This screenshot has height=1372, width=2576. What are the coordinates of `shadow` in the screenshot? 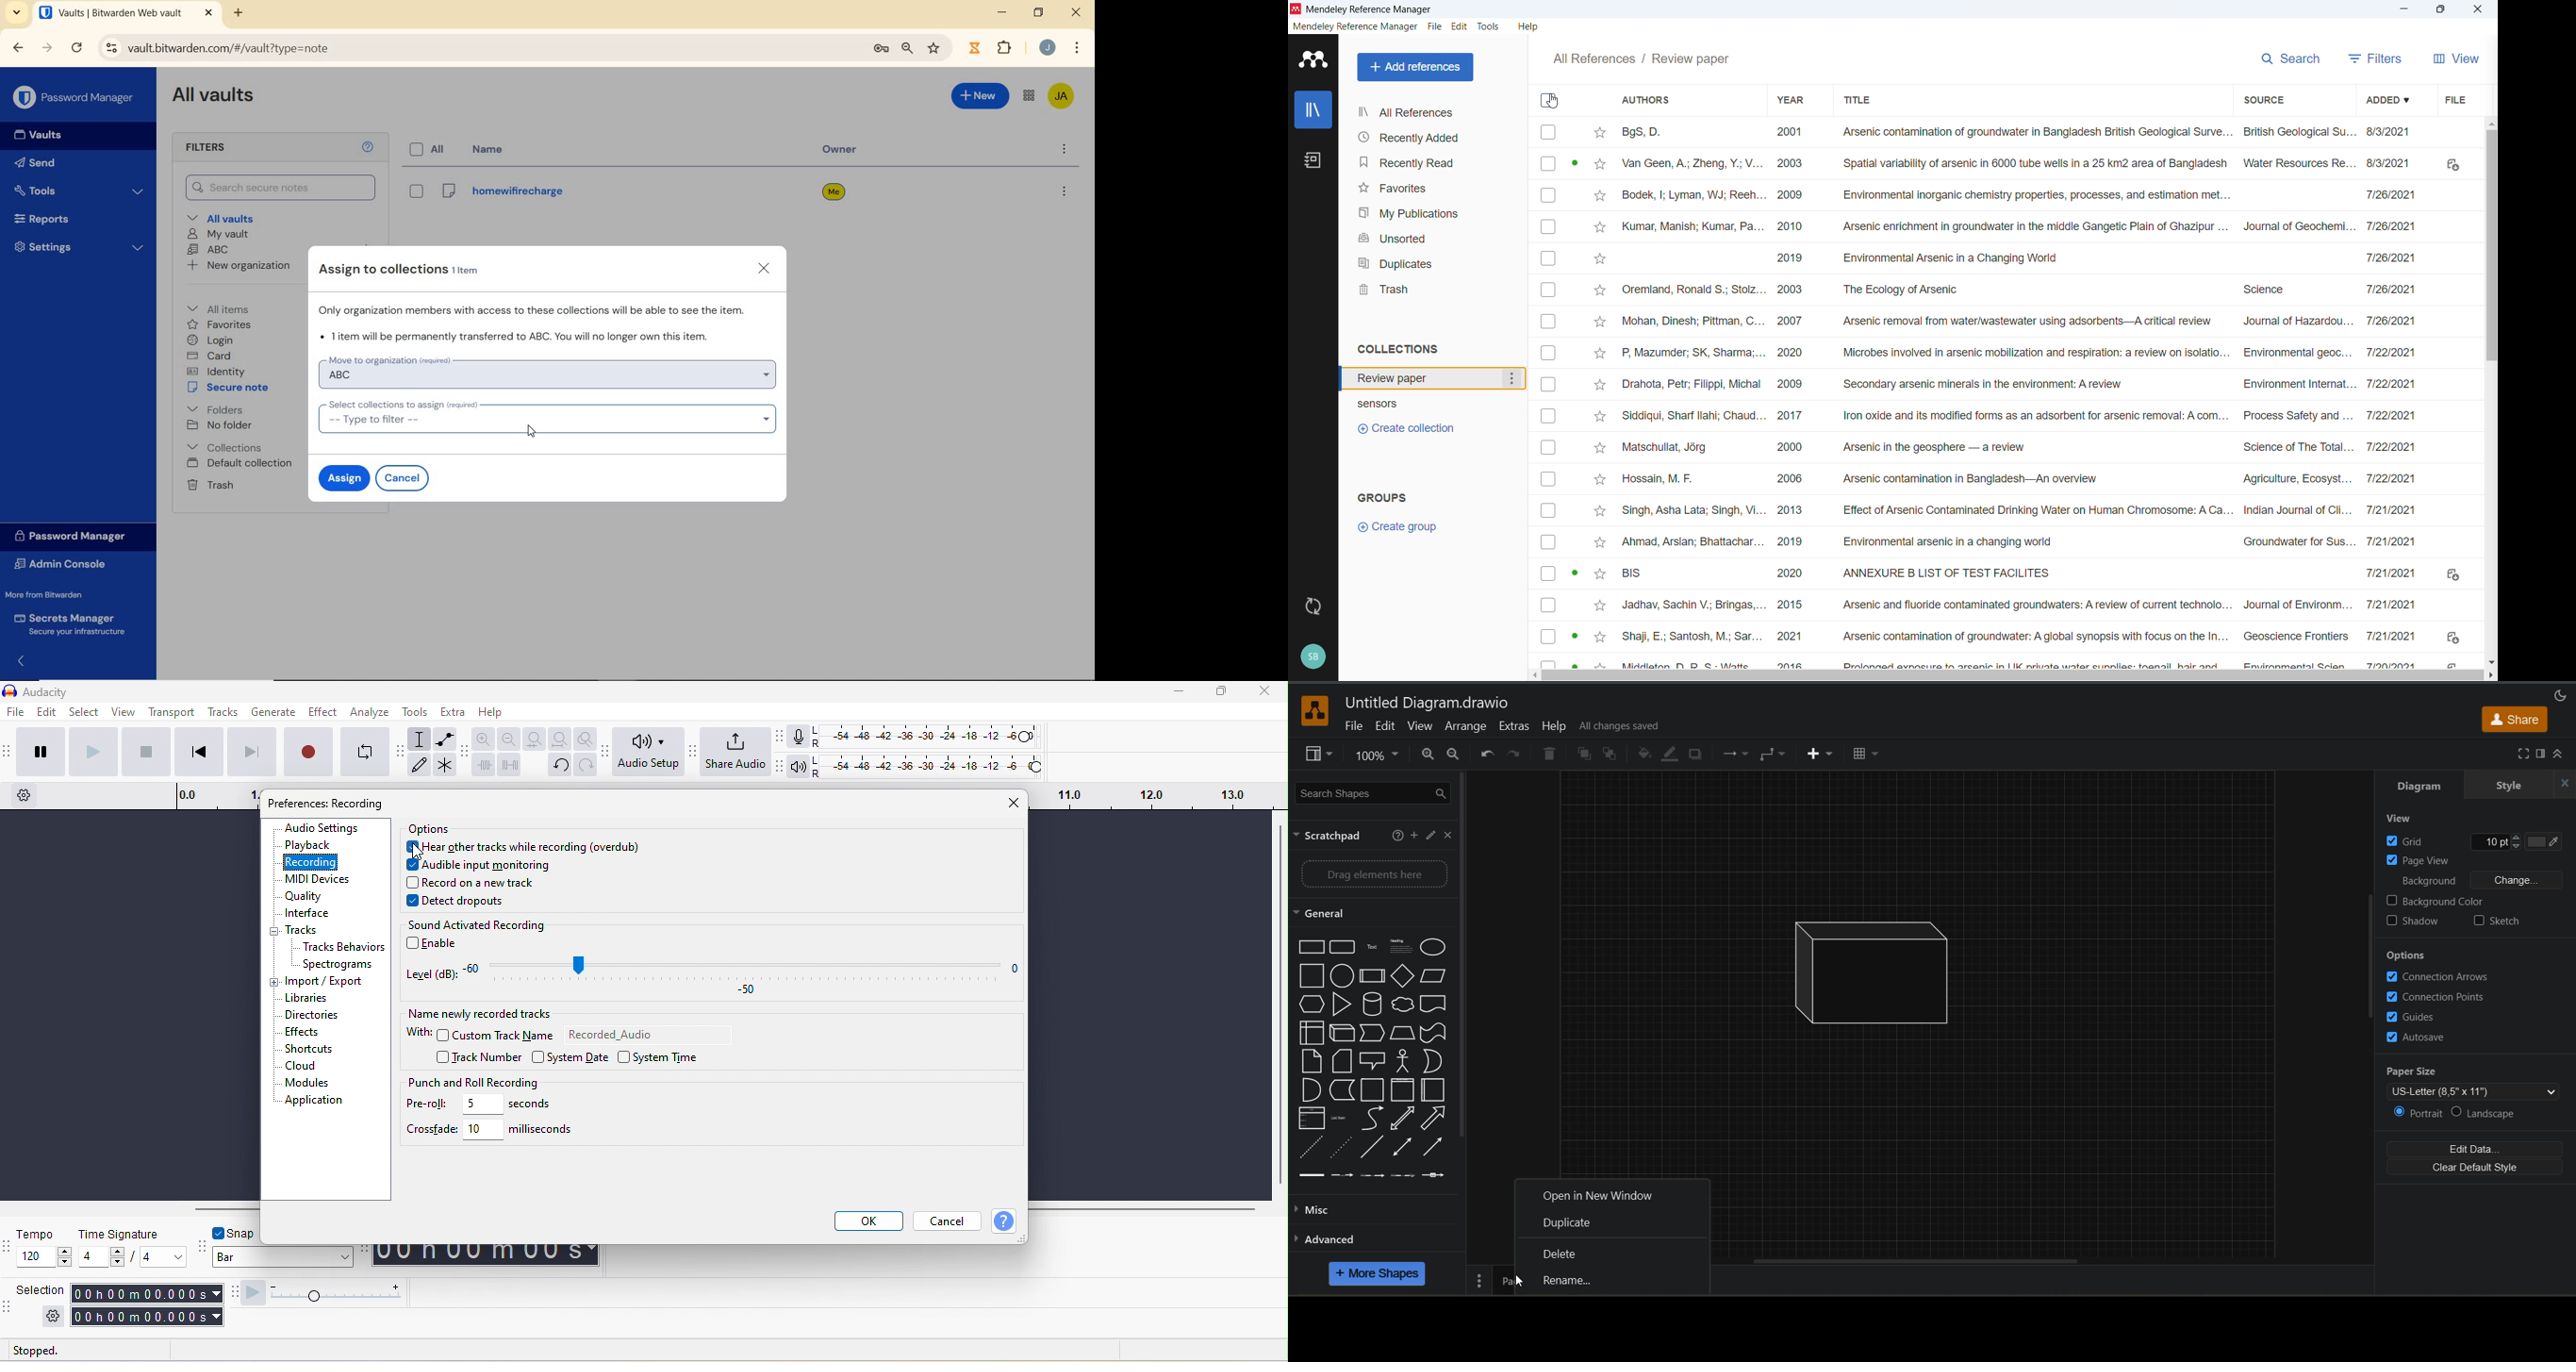 It's located at (2418, 920).